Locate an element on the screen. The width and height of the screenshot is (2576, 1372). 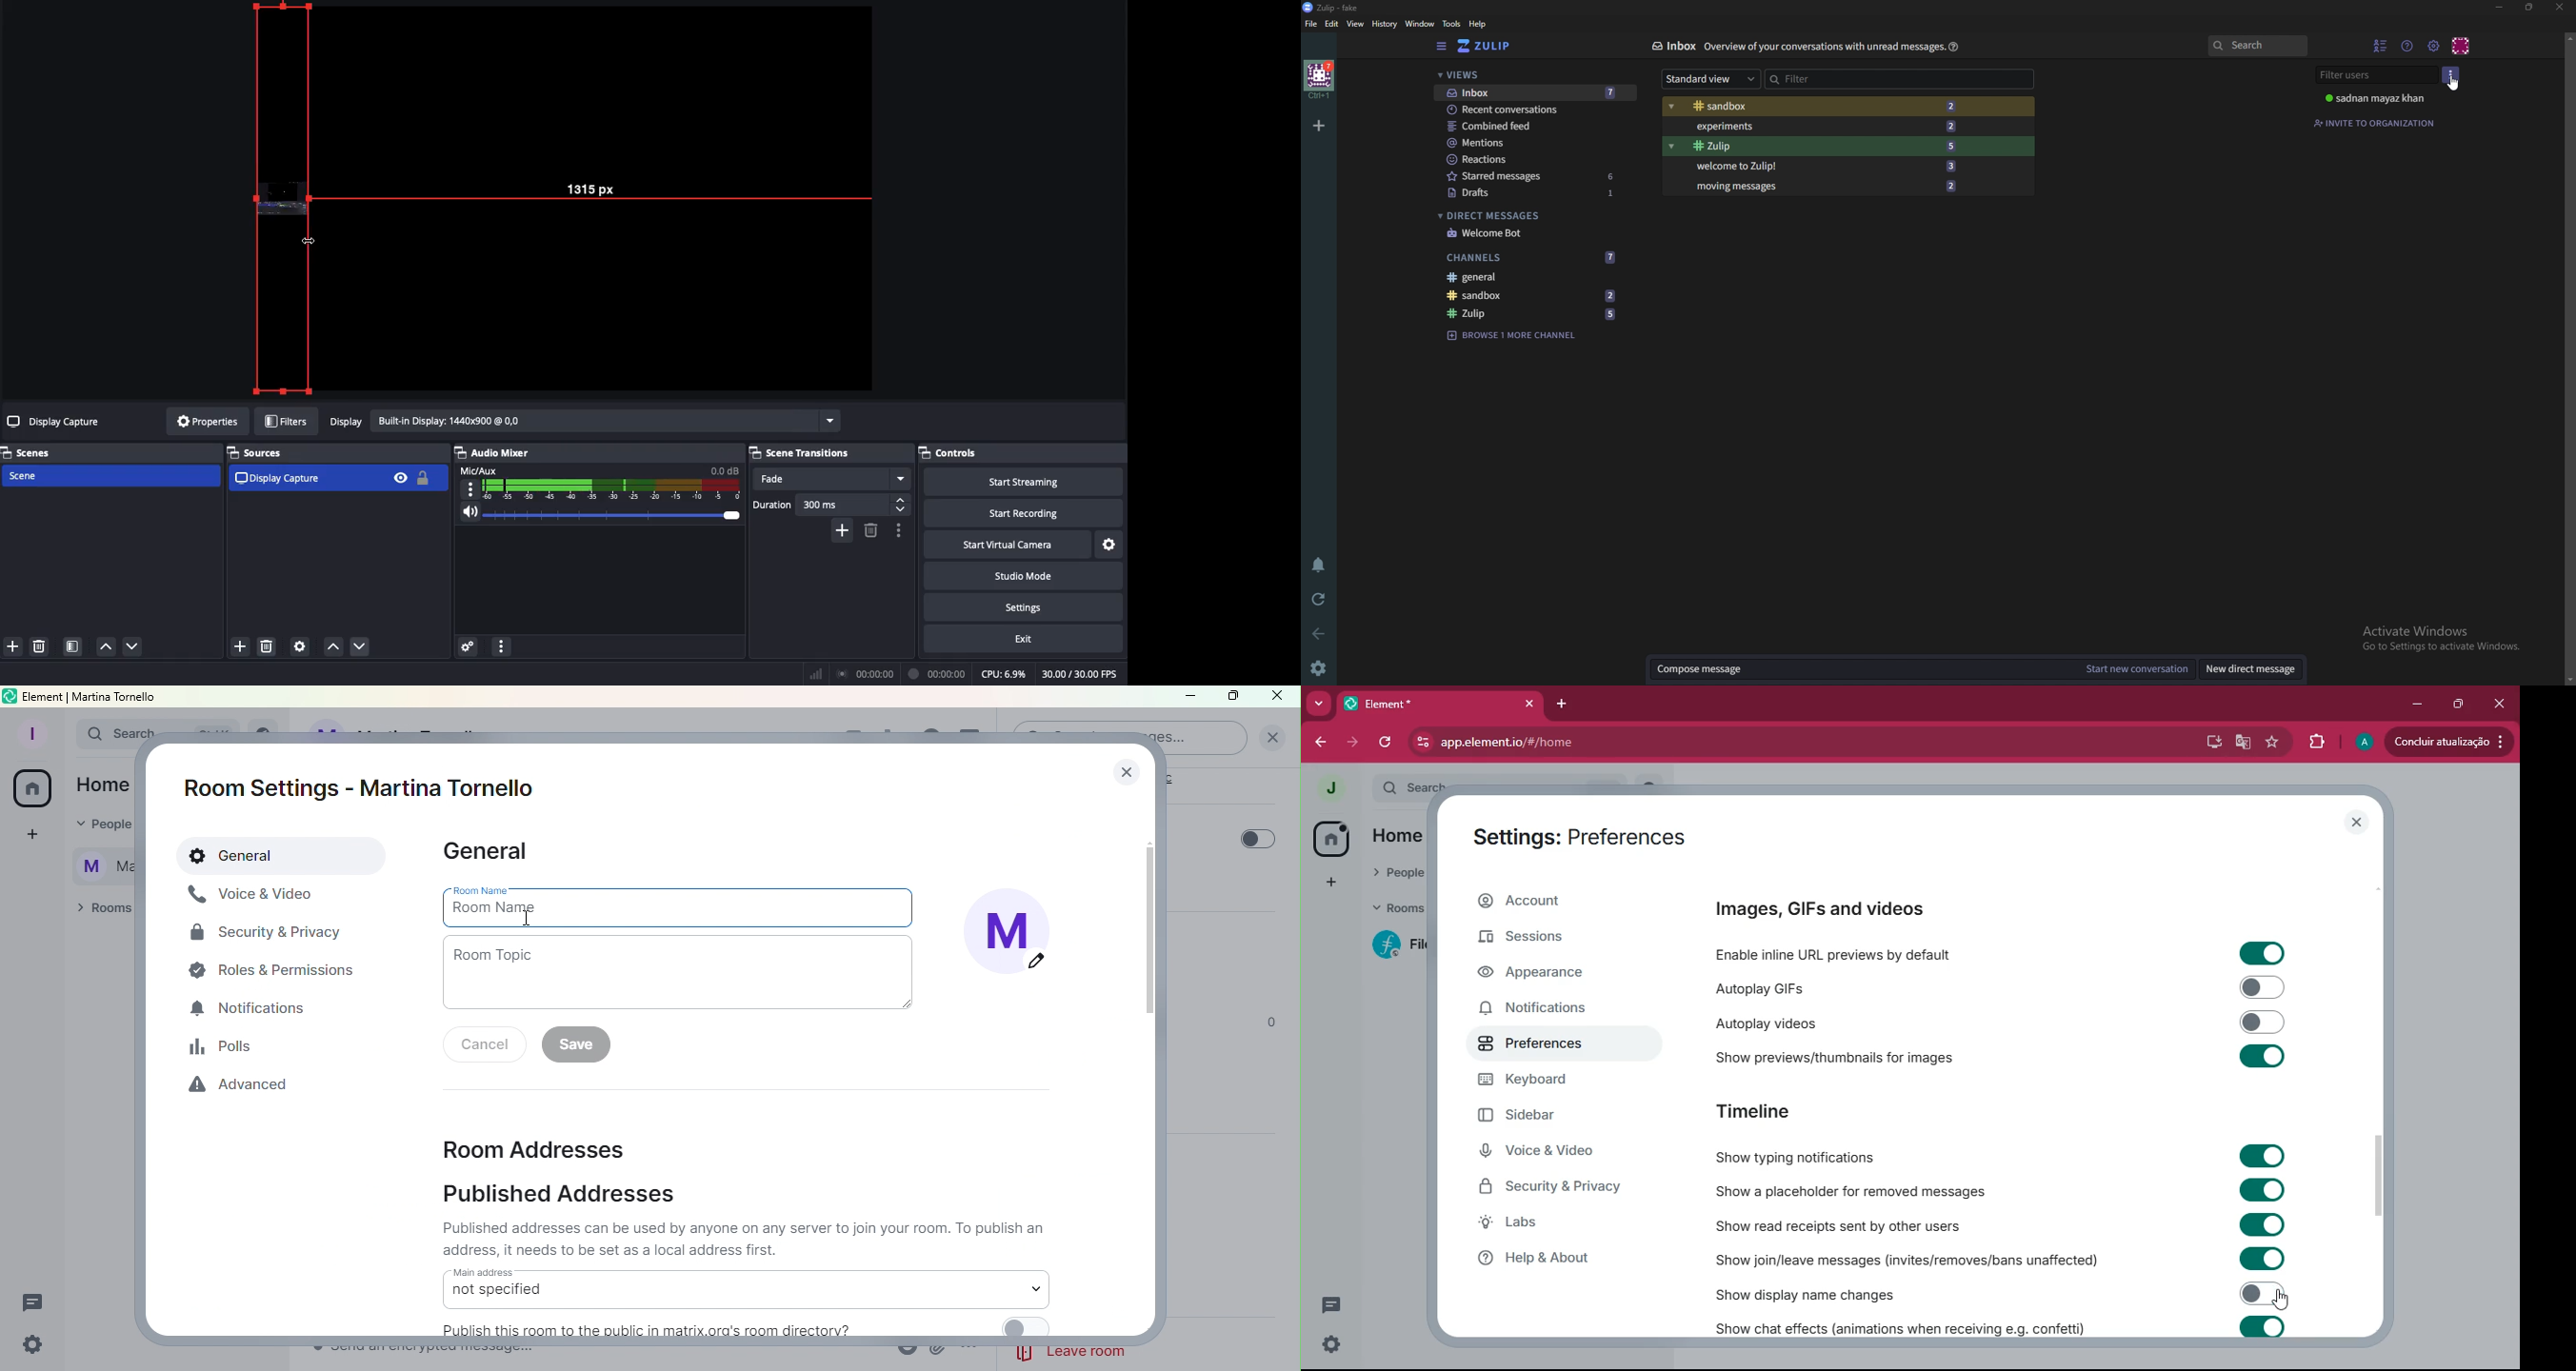
update is located at coordinates (2445, 742).